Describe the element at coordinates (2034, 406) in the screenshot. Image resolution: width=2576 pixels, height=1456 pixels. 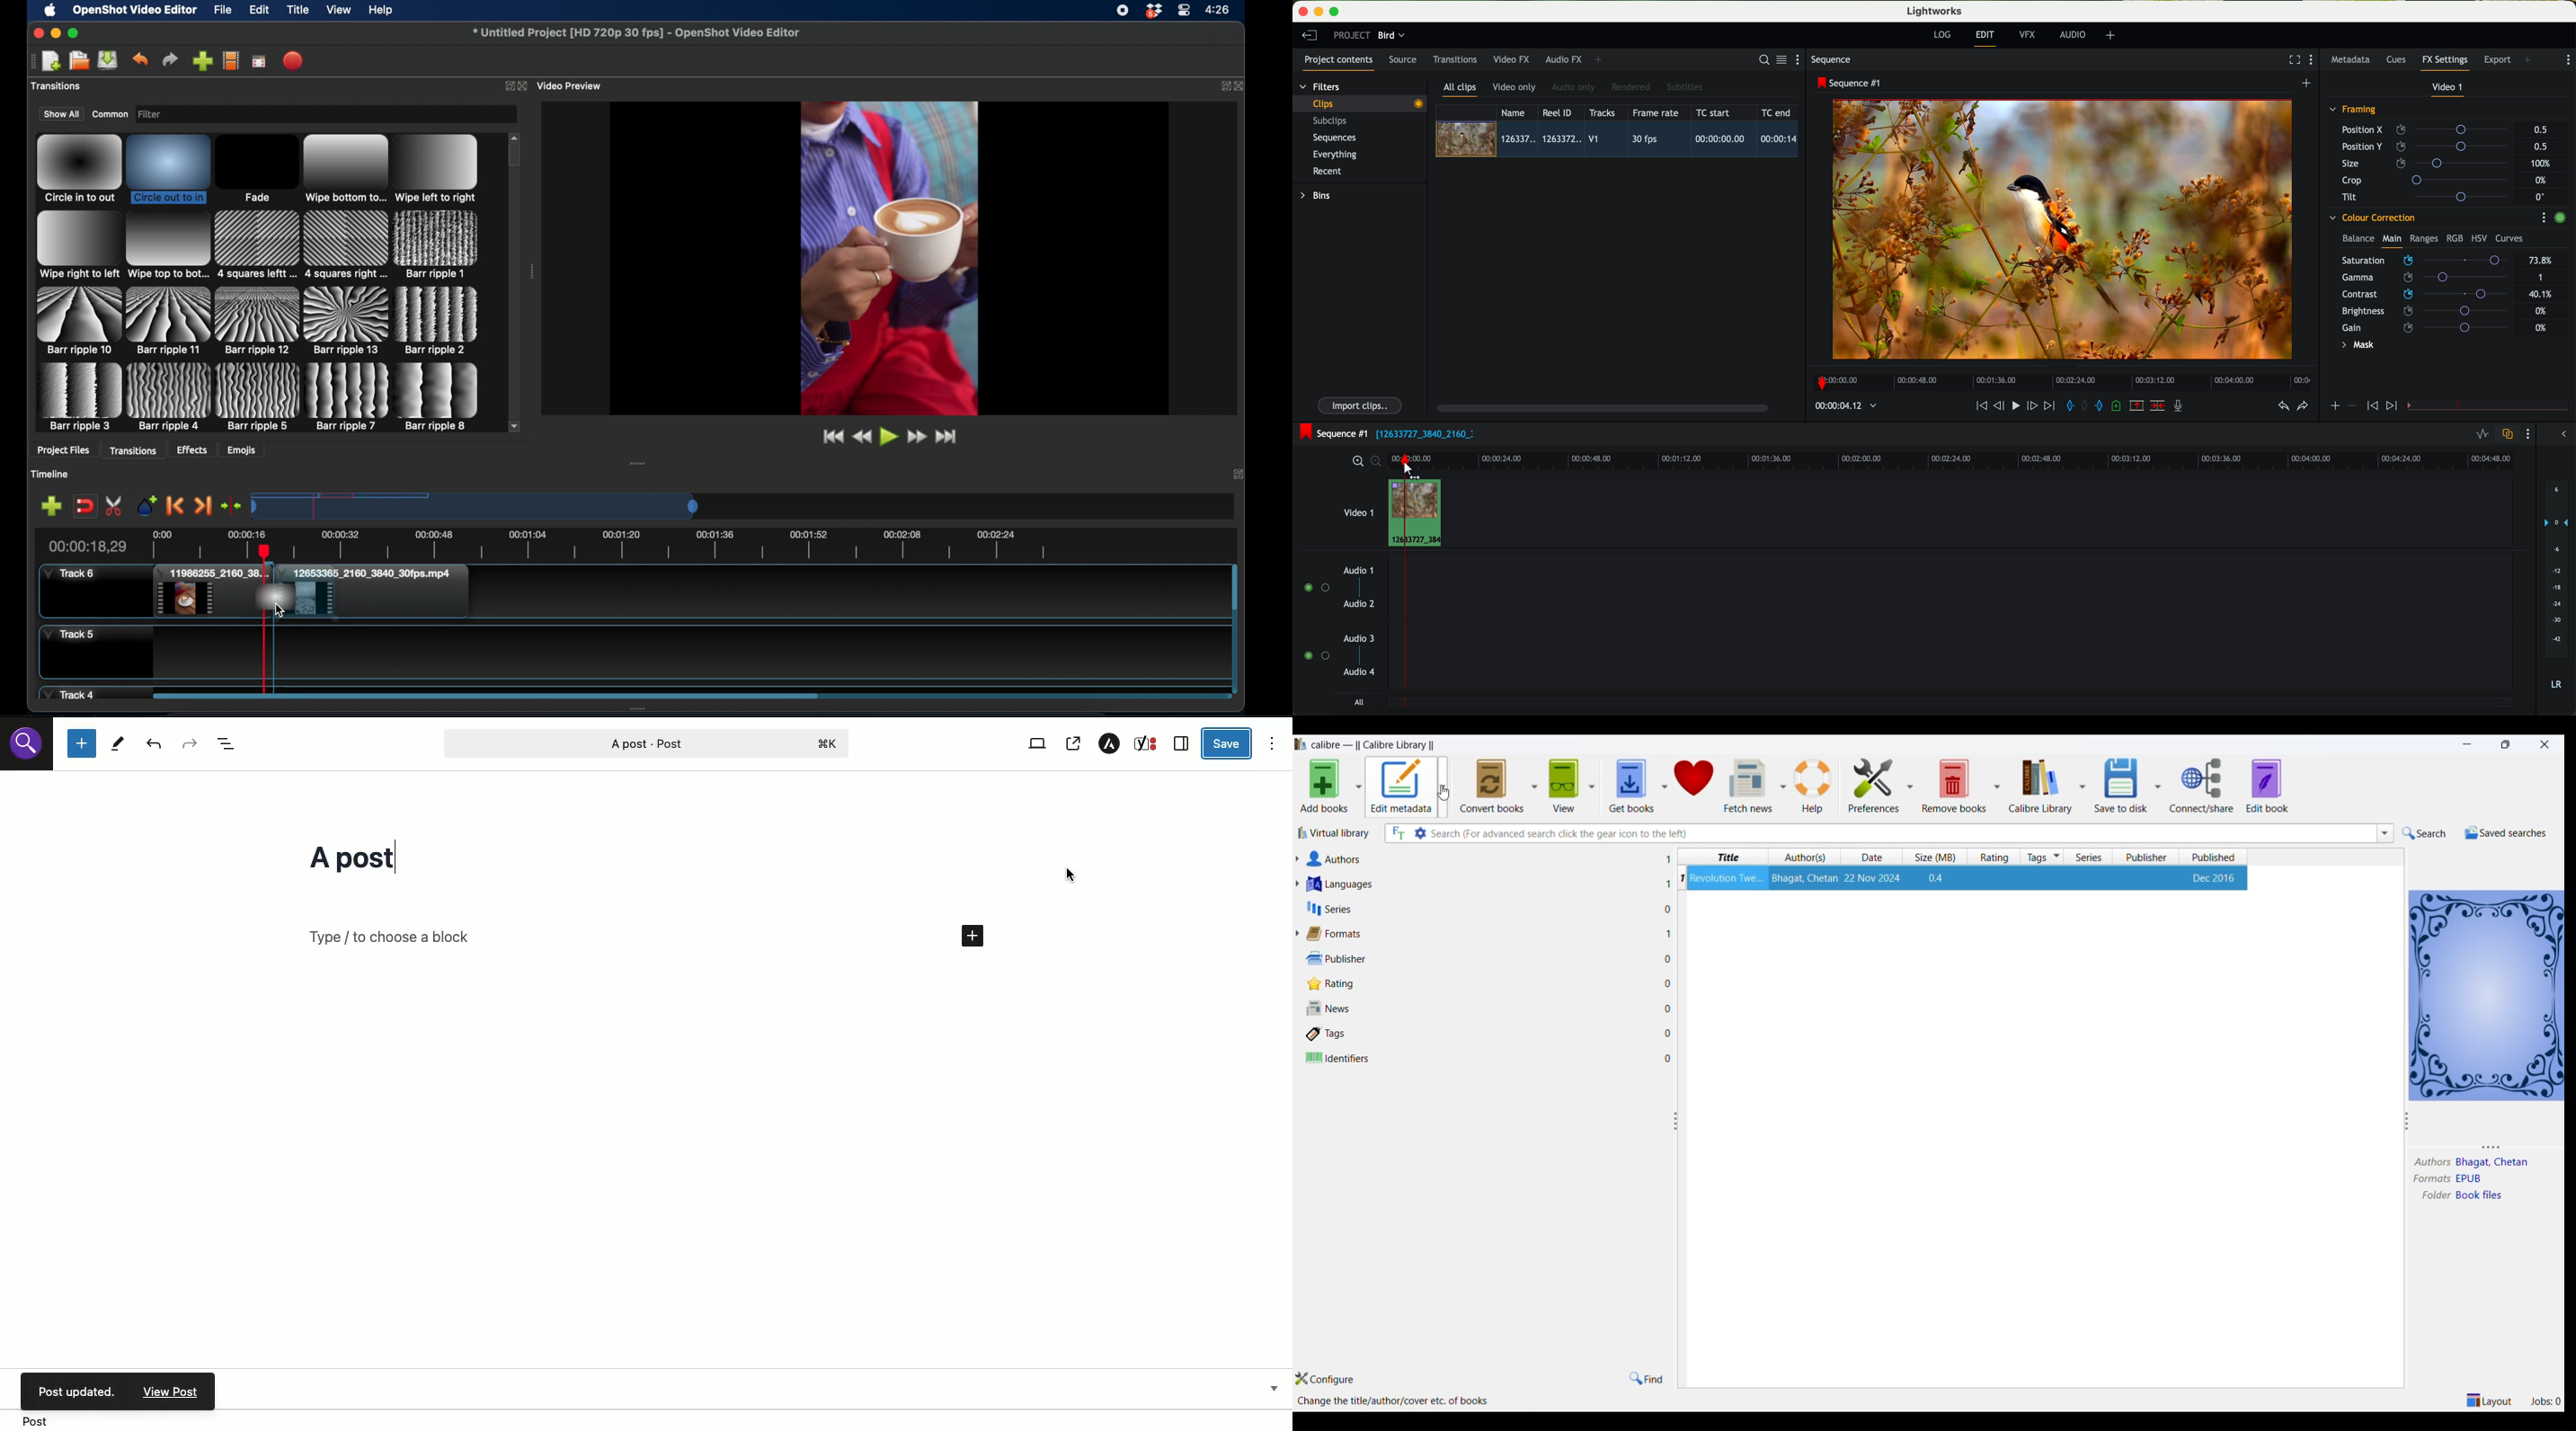
I see `nudge one frame foward` at that location.